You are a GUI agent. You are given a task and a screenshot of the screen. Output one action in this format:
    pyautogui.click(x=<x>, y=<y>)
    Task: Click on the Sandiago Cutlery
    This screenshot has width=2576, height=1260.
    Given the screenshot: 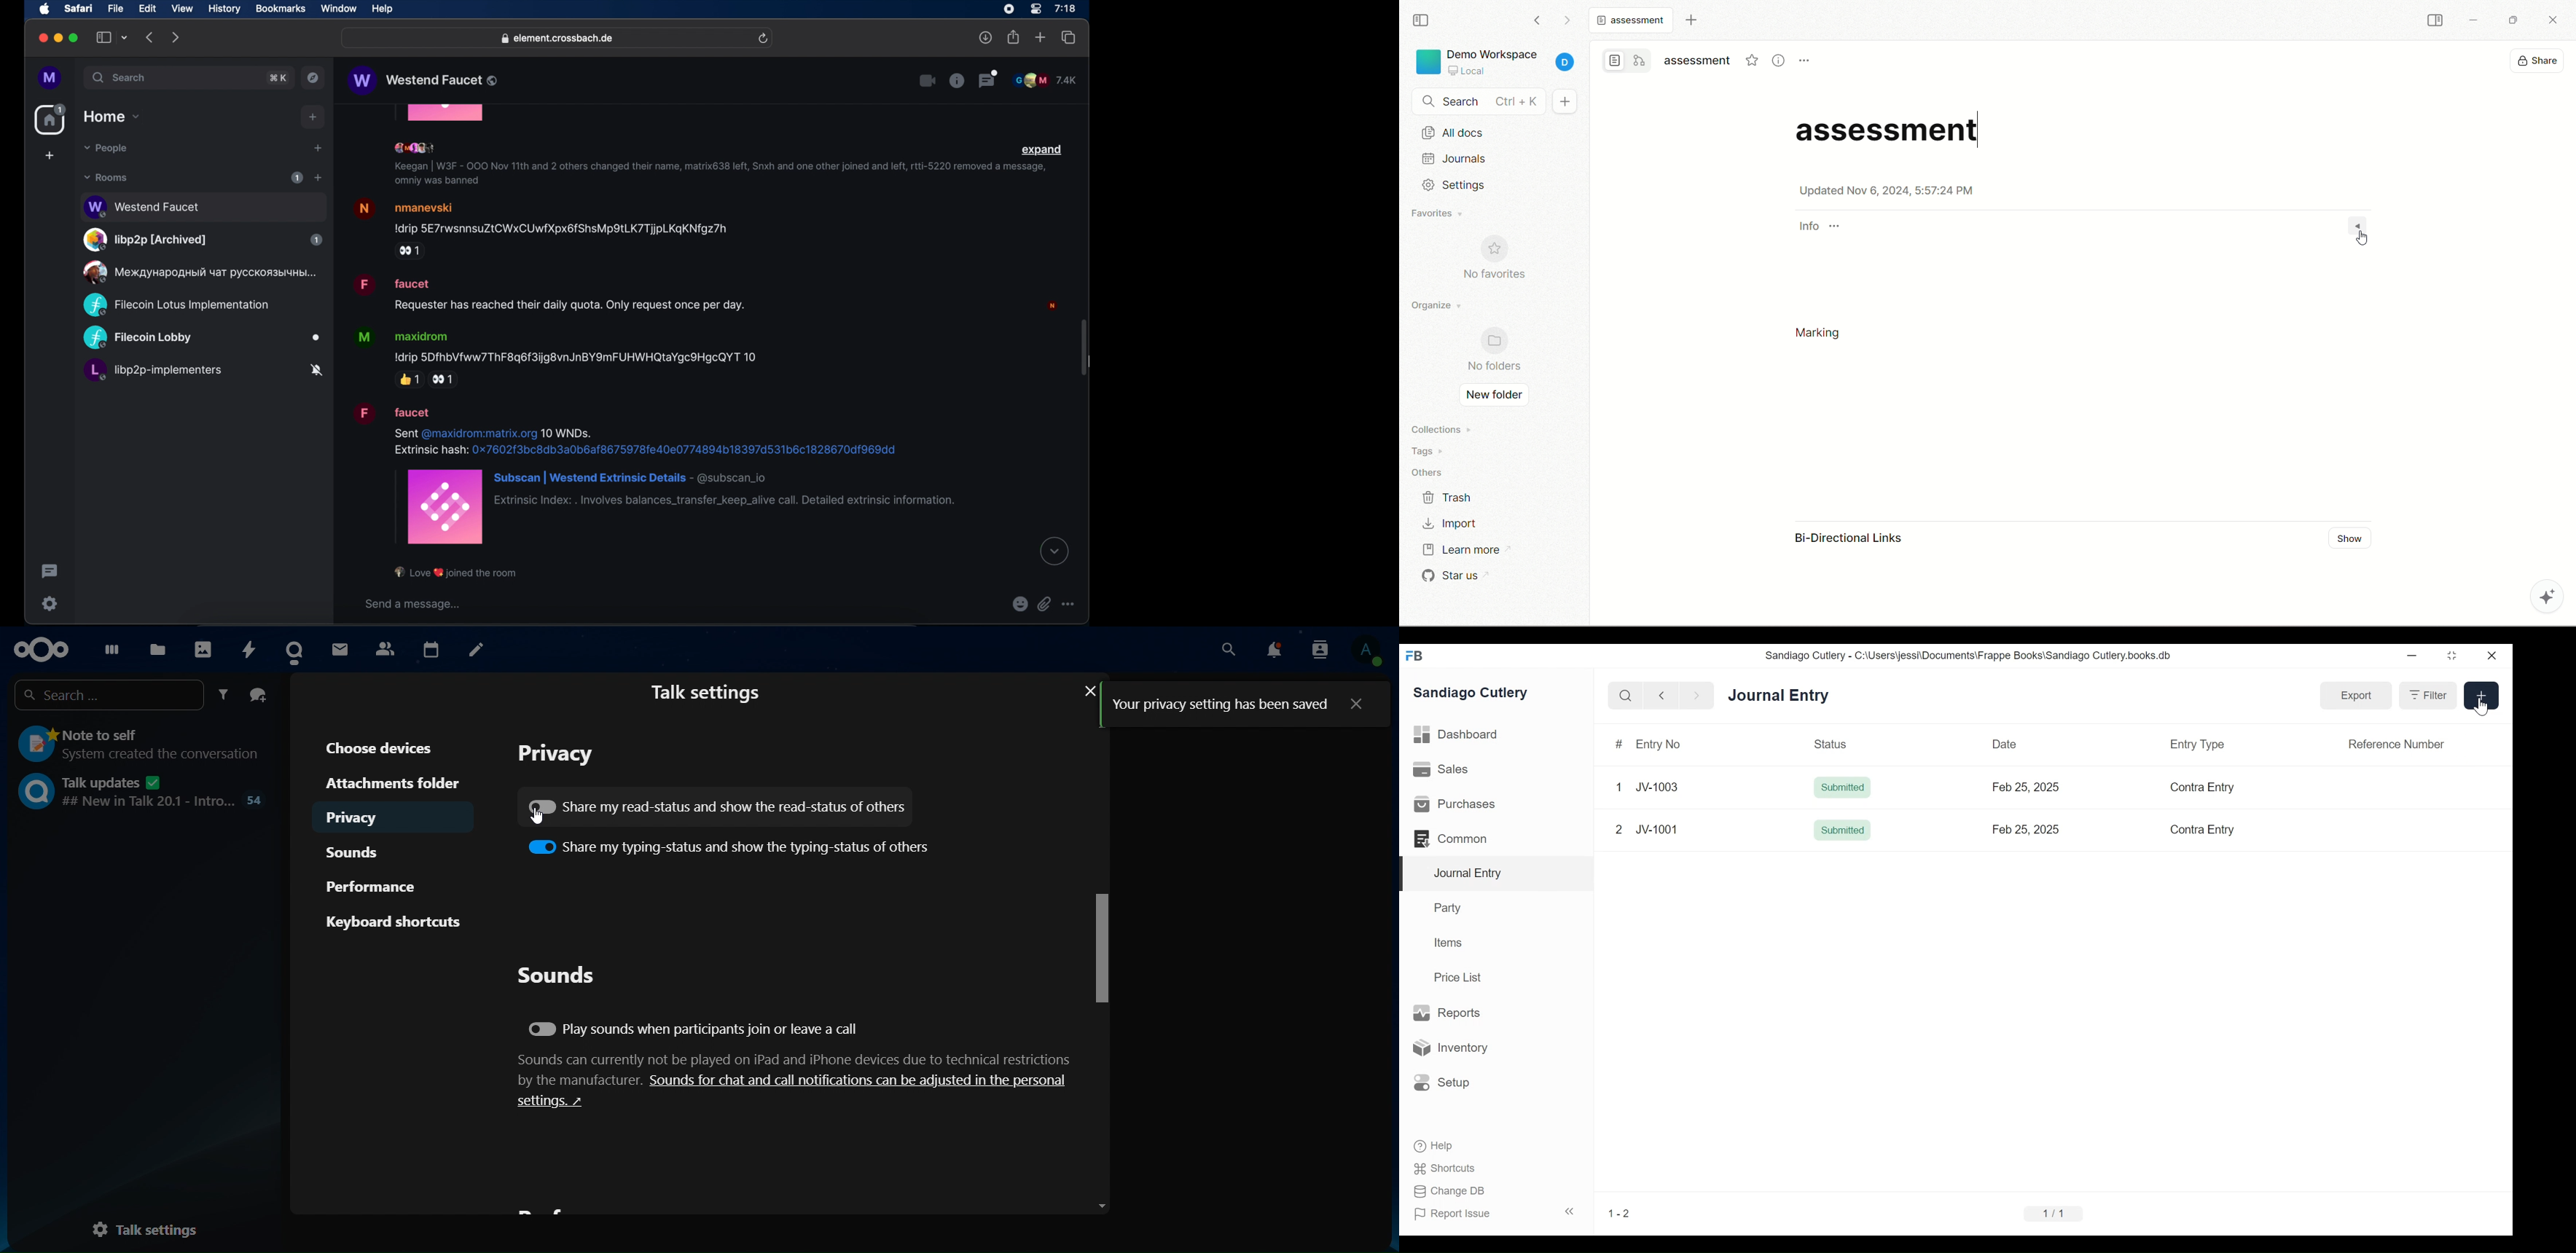 What is the action you would take?
    pyautogui.click(x=1472, y=694)
    